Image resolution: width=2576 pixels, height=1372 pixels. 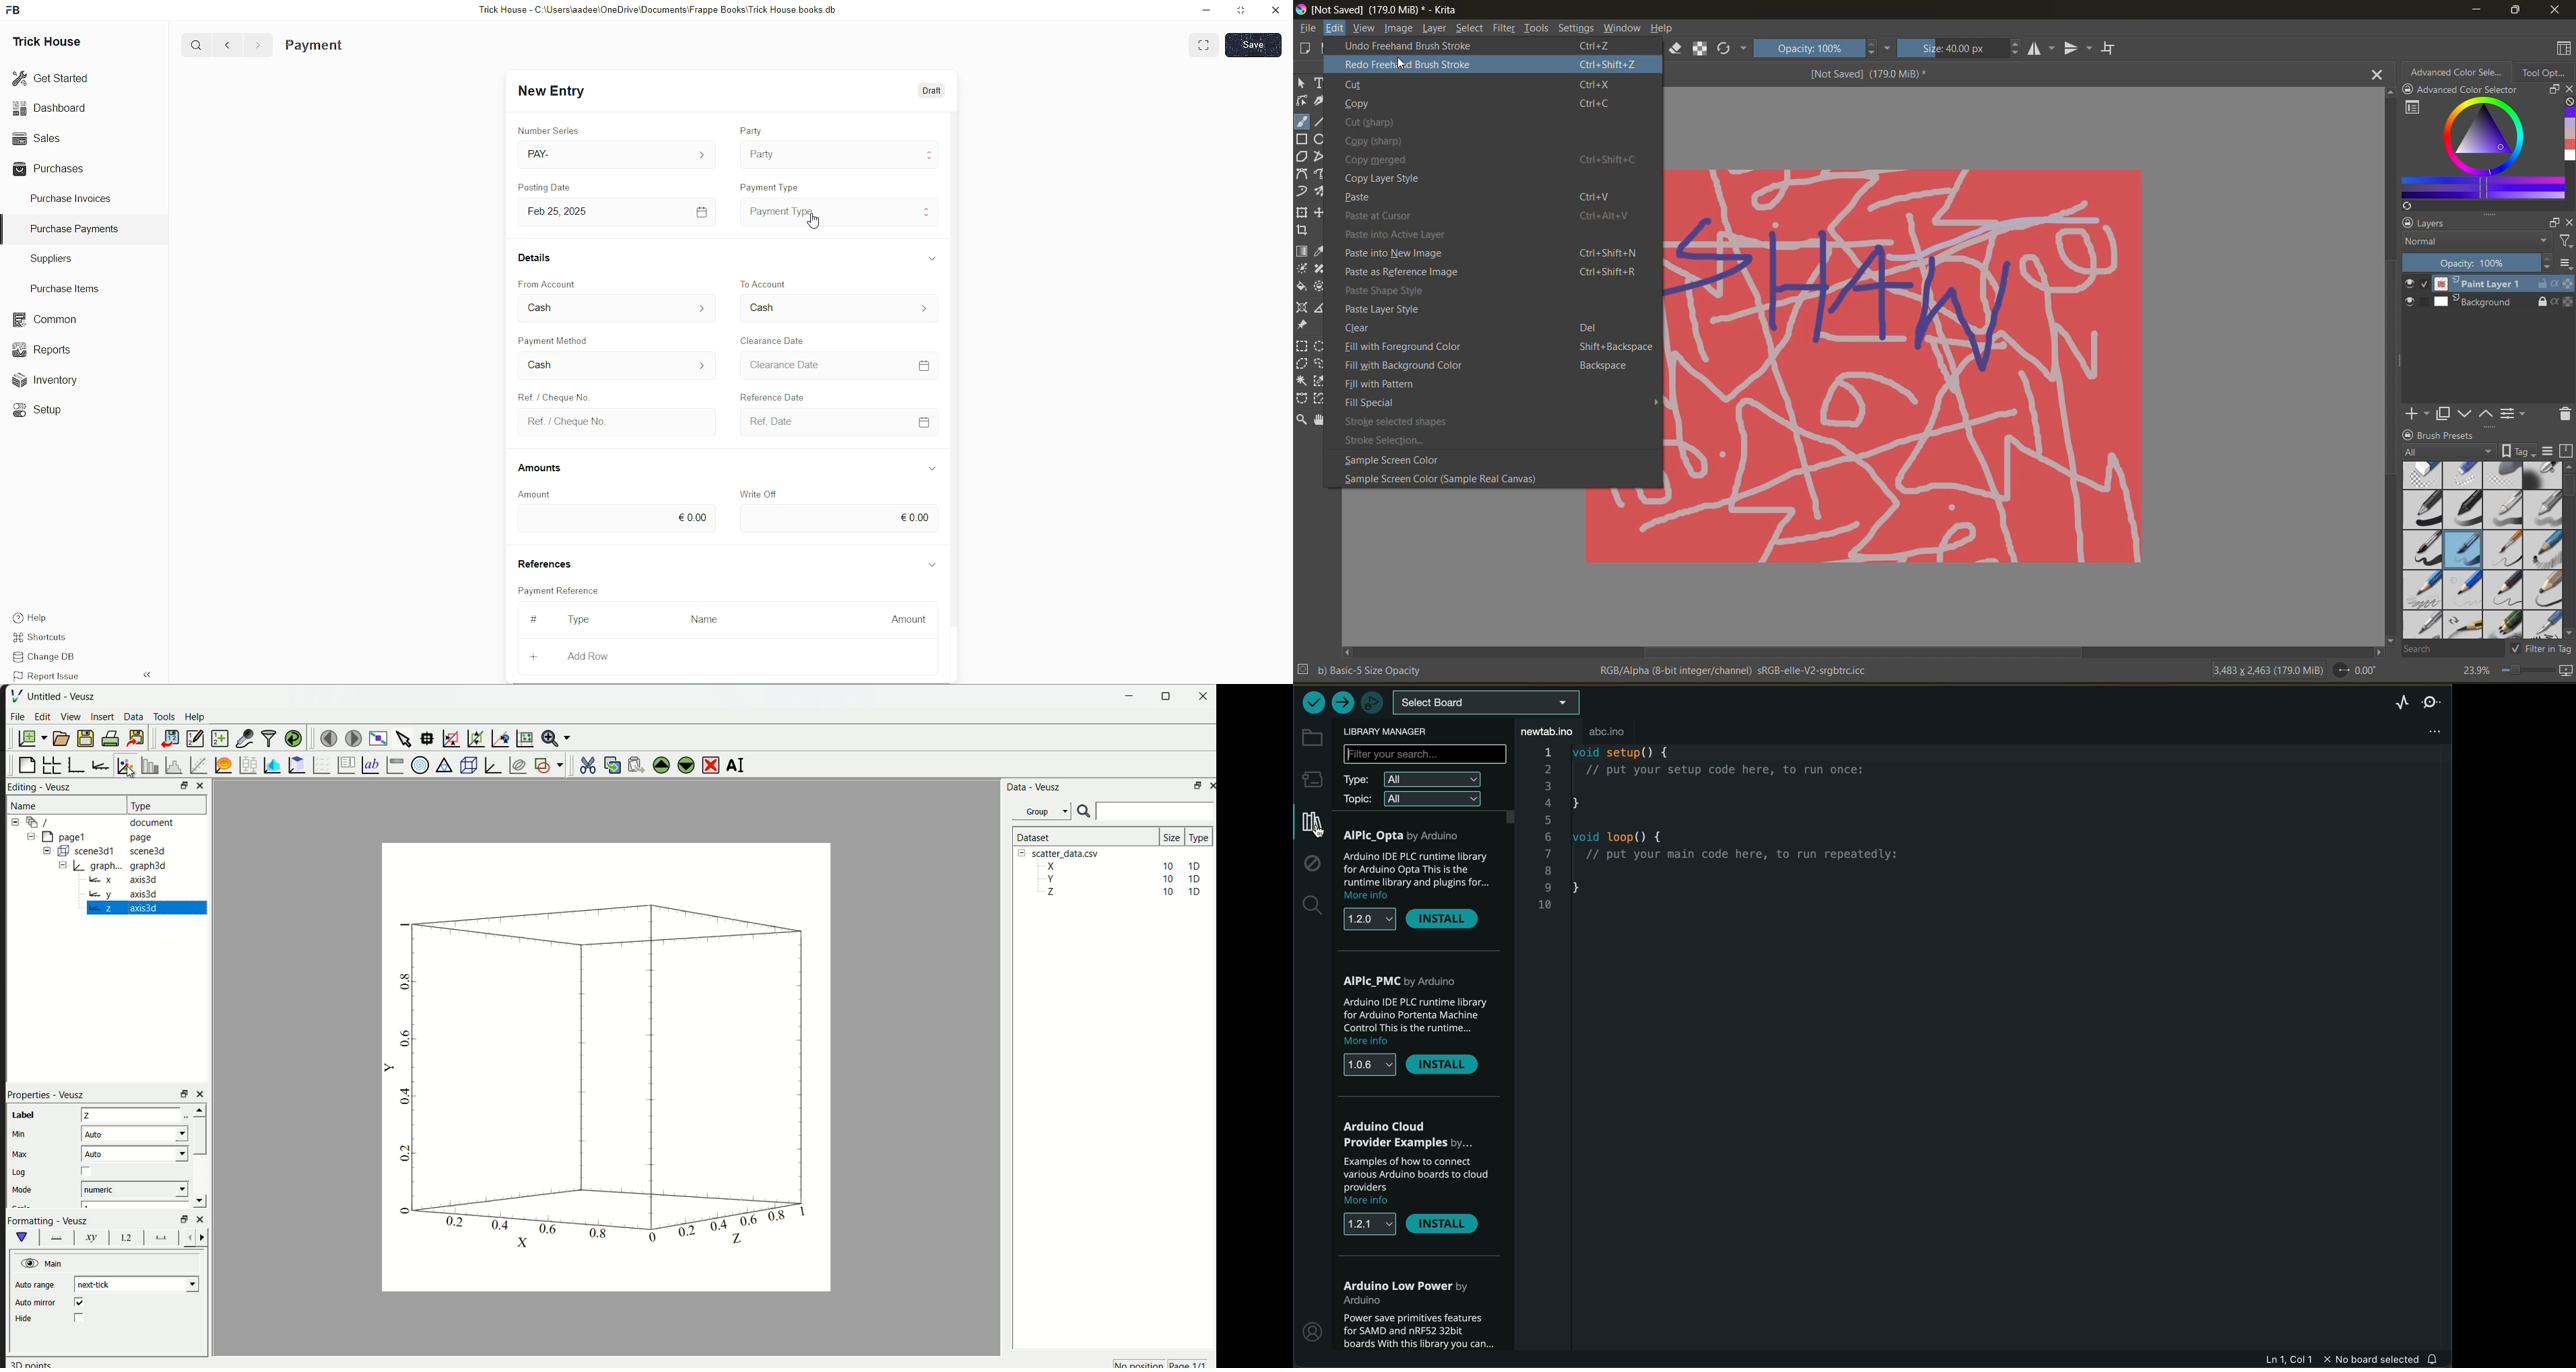 What do you see at coordinates (2376, 74) in the screenshot?
I see `close tab` at bounding box center [2376, 74].